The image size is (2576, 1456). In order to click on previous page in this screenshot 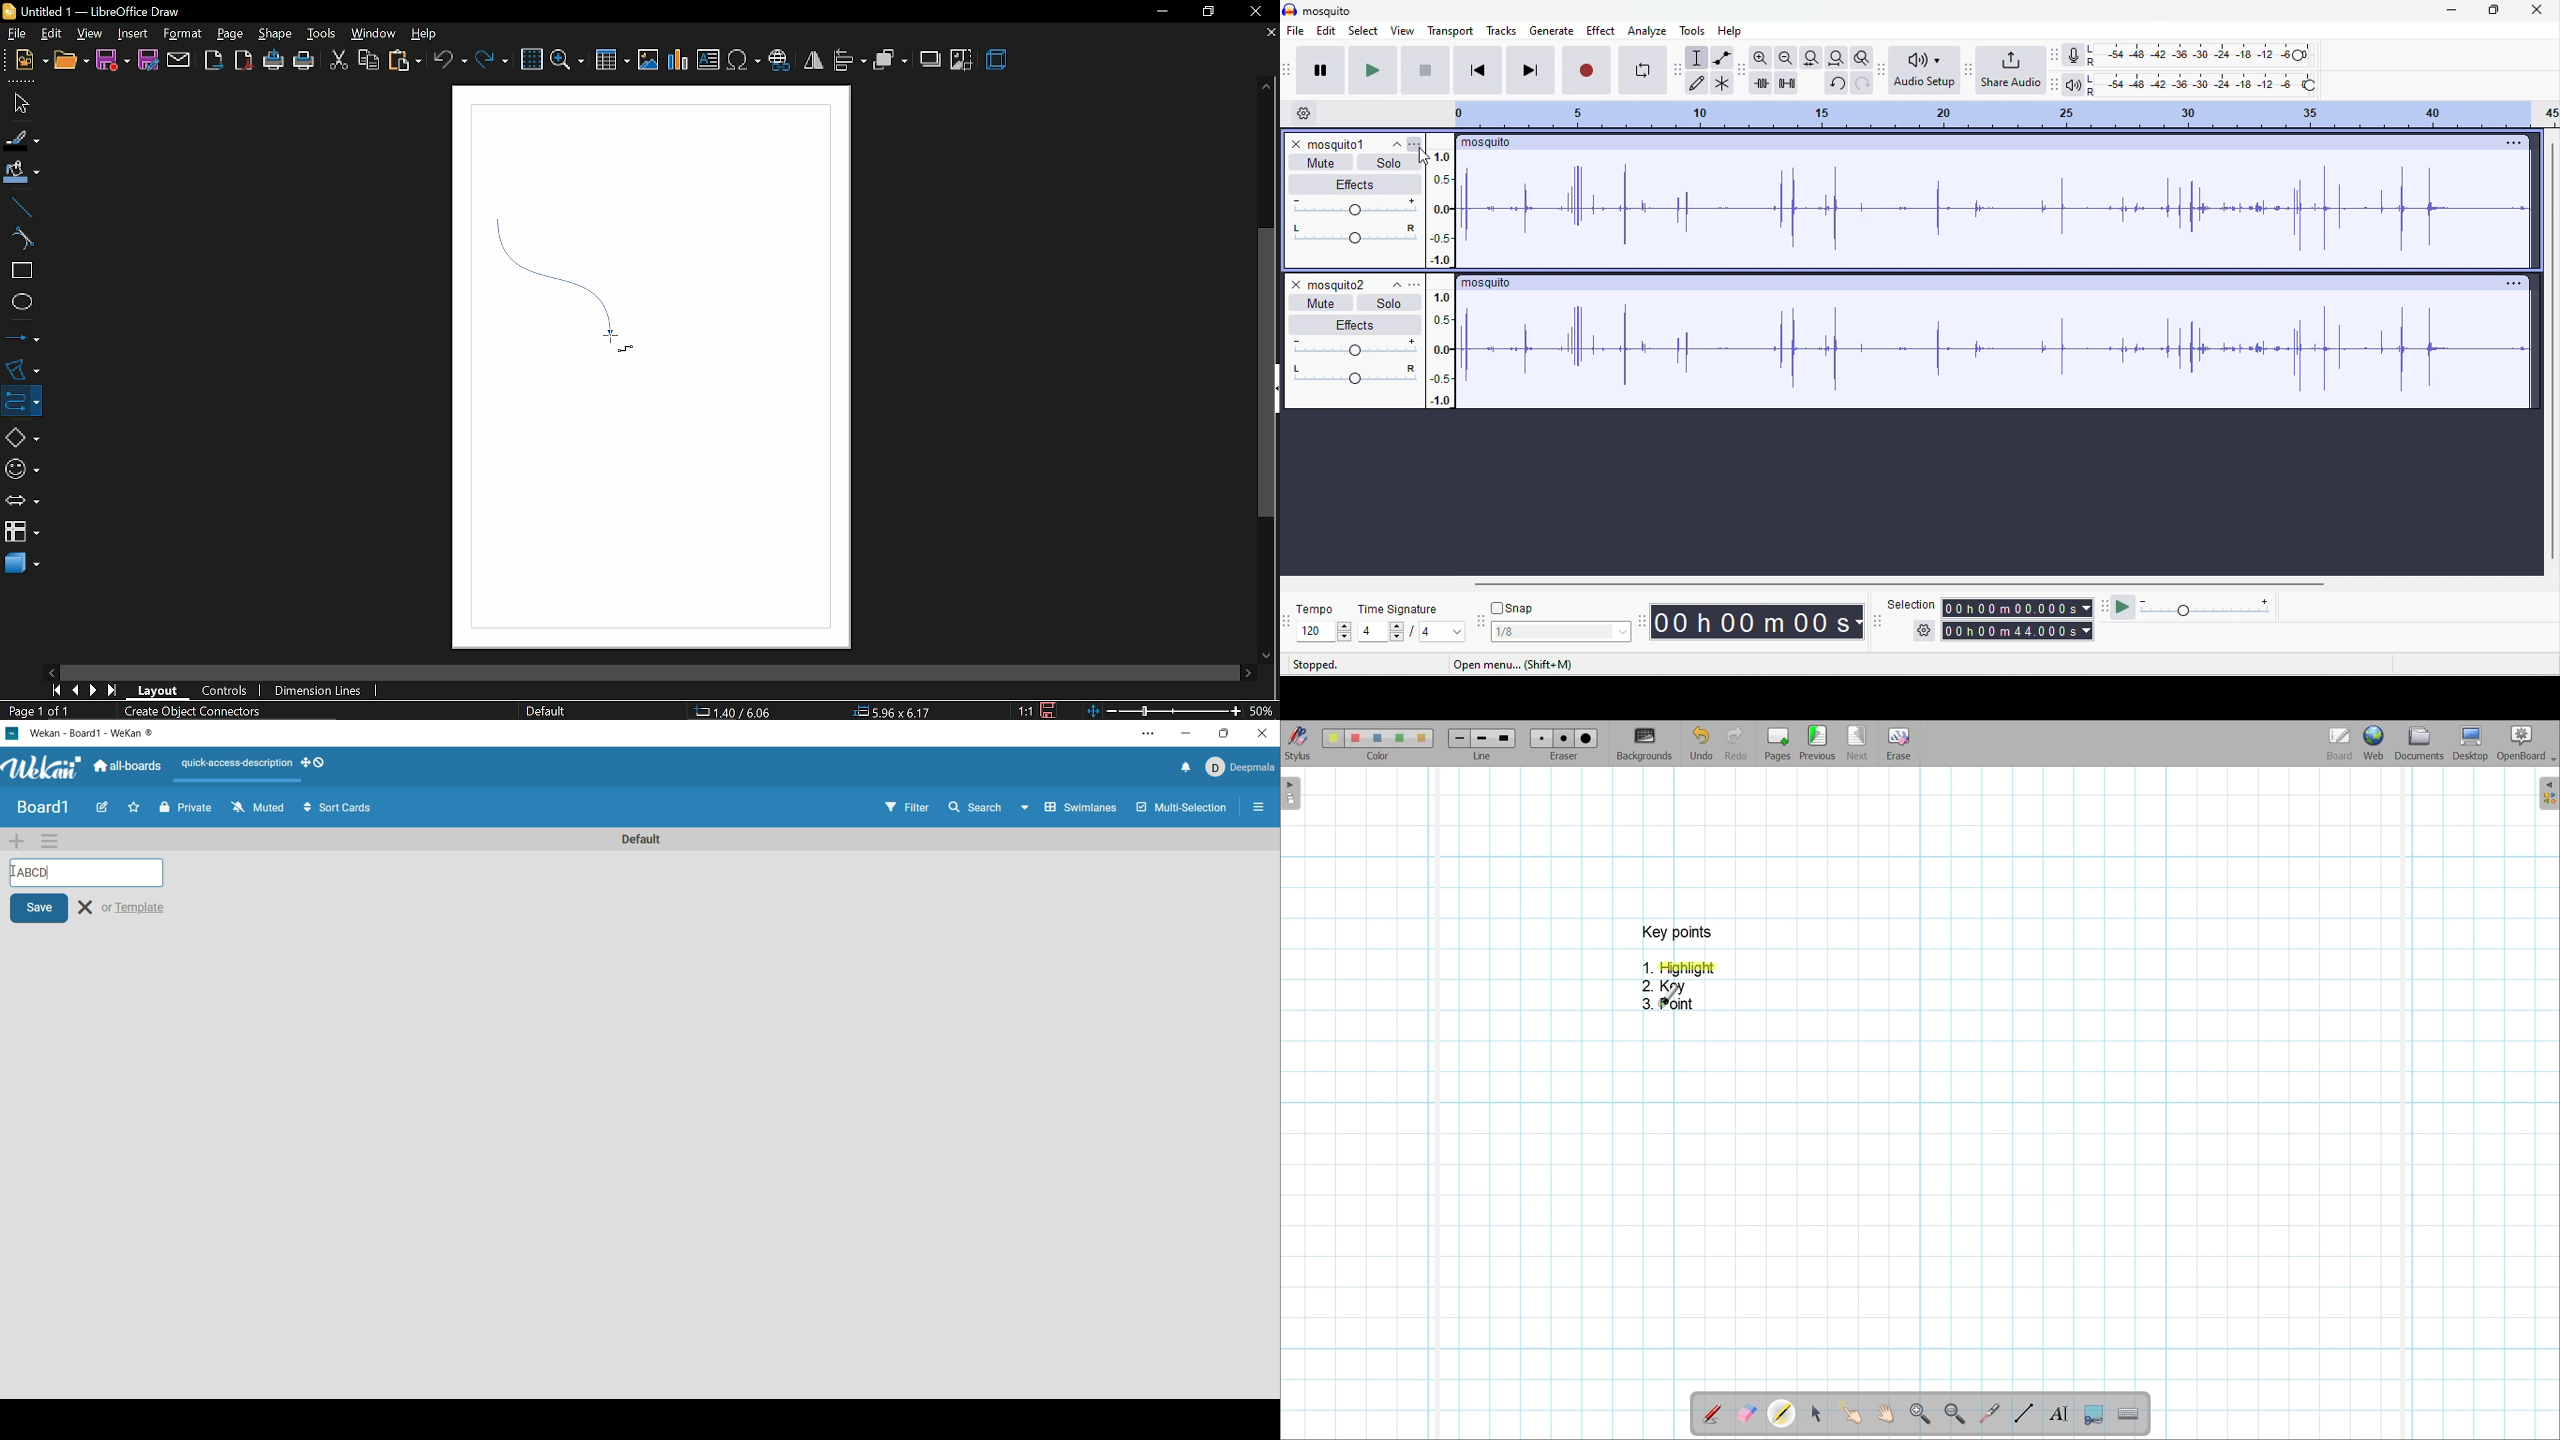, I will do `click(74, 691)`.